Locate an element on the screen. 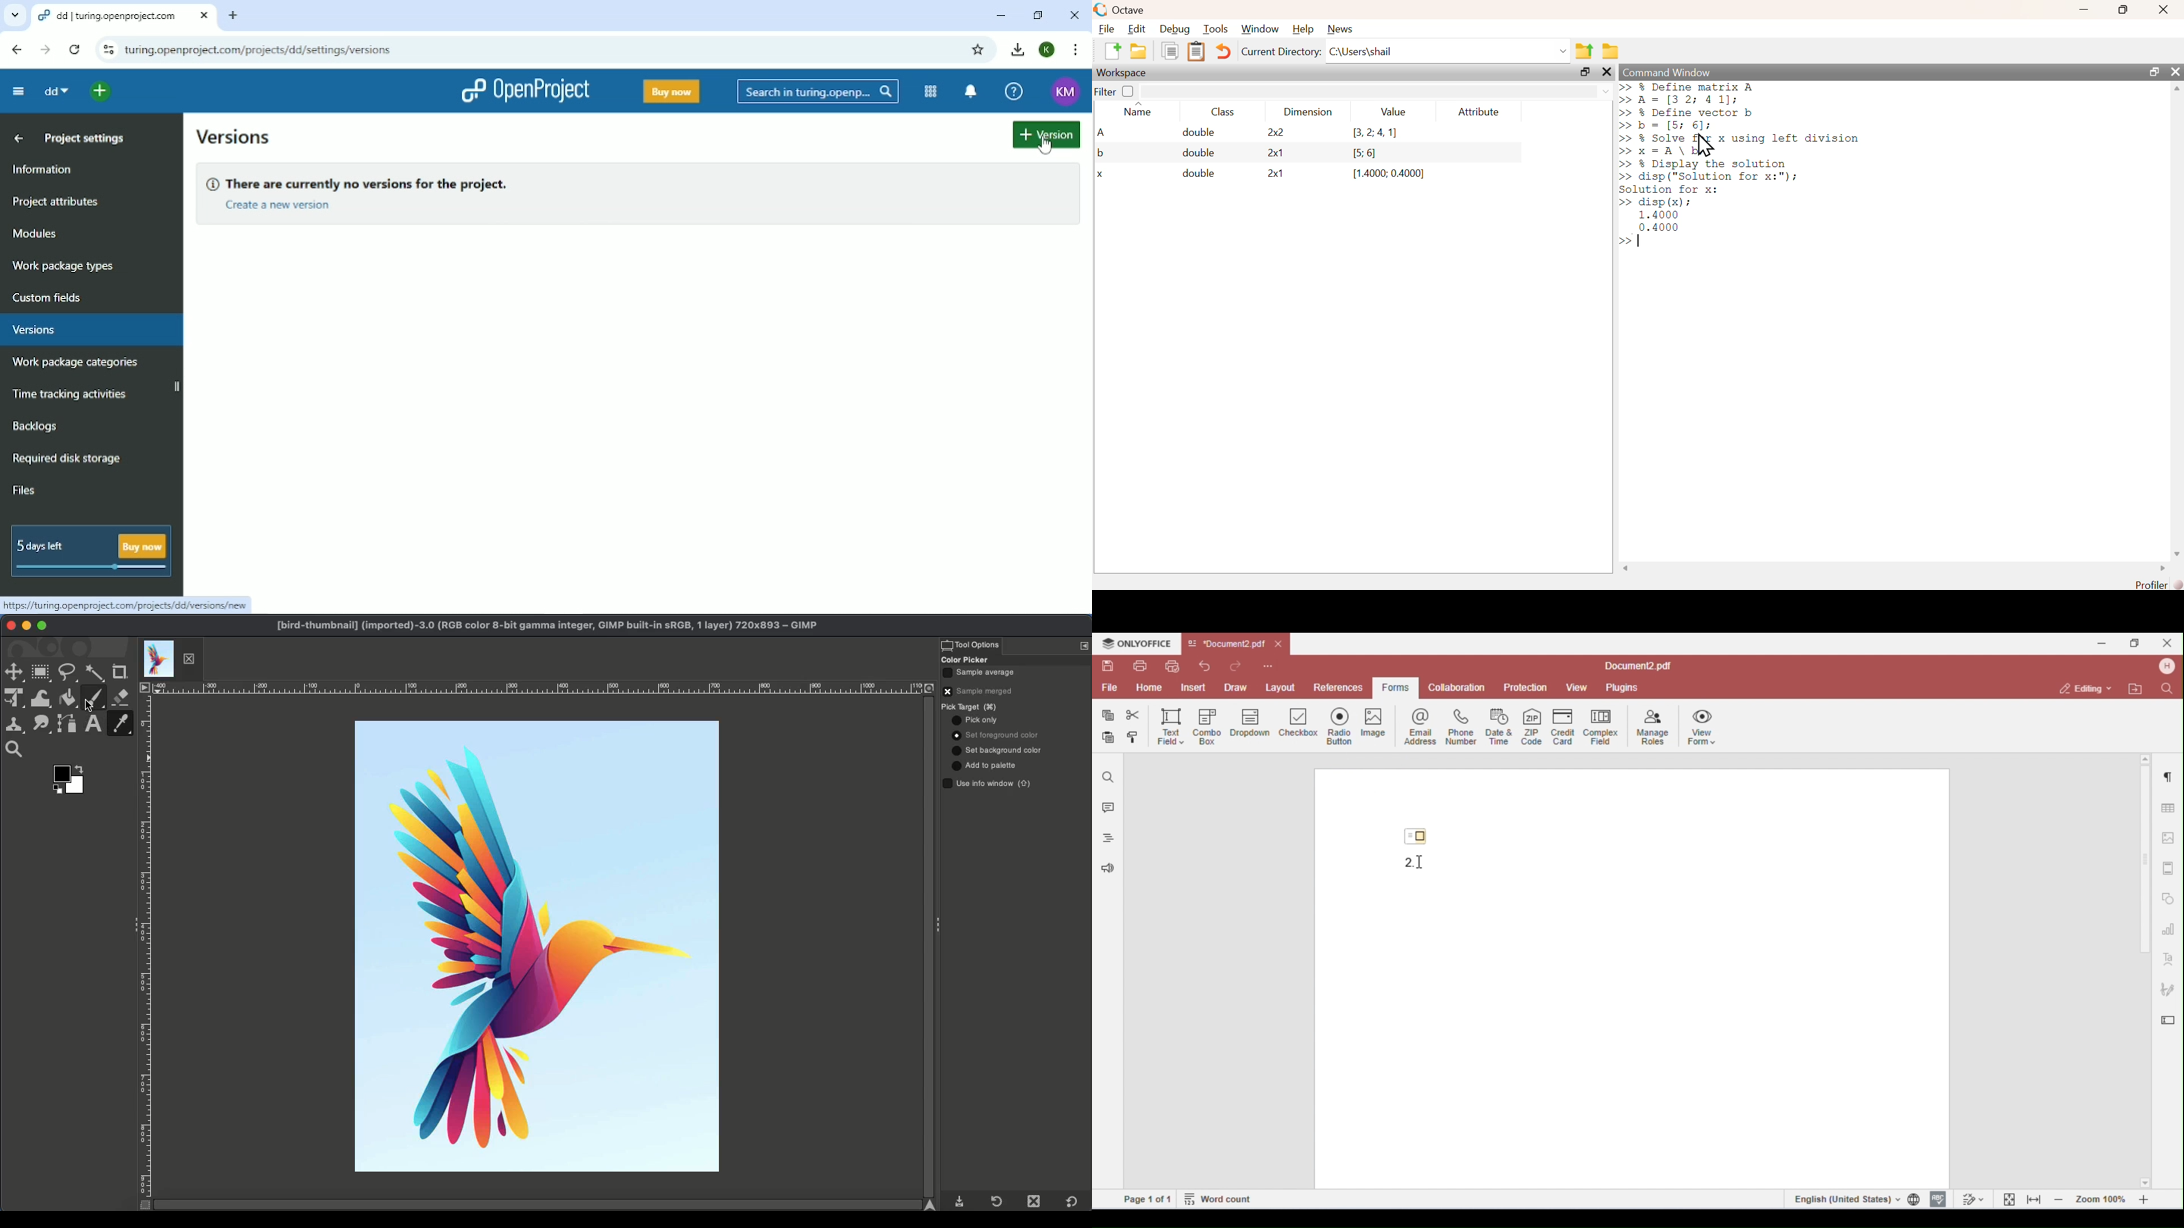  octave is located at coordinates (1121, 10).